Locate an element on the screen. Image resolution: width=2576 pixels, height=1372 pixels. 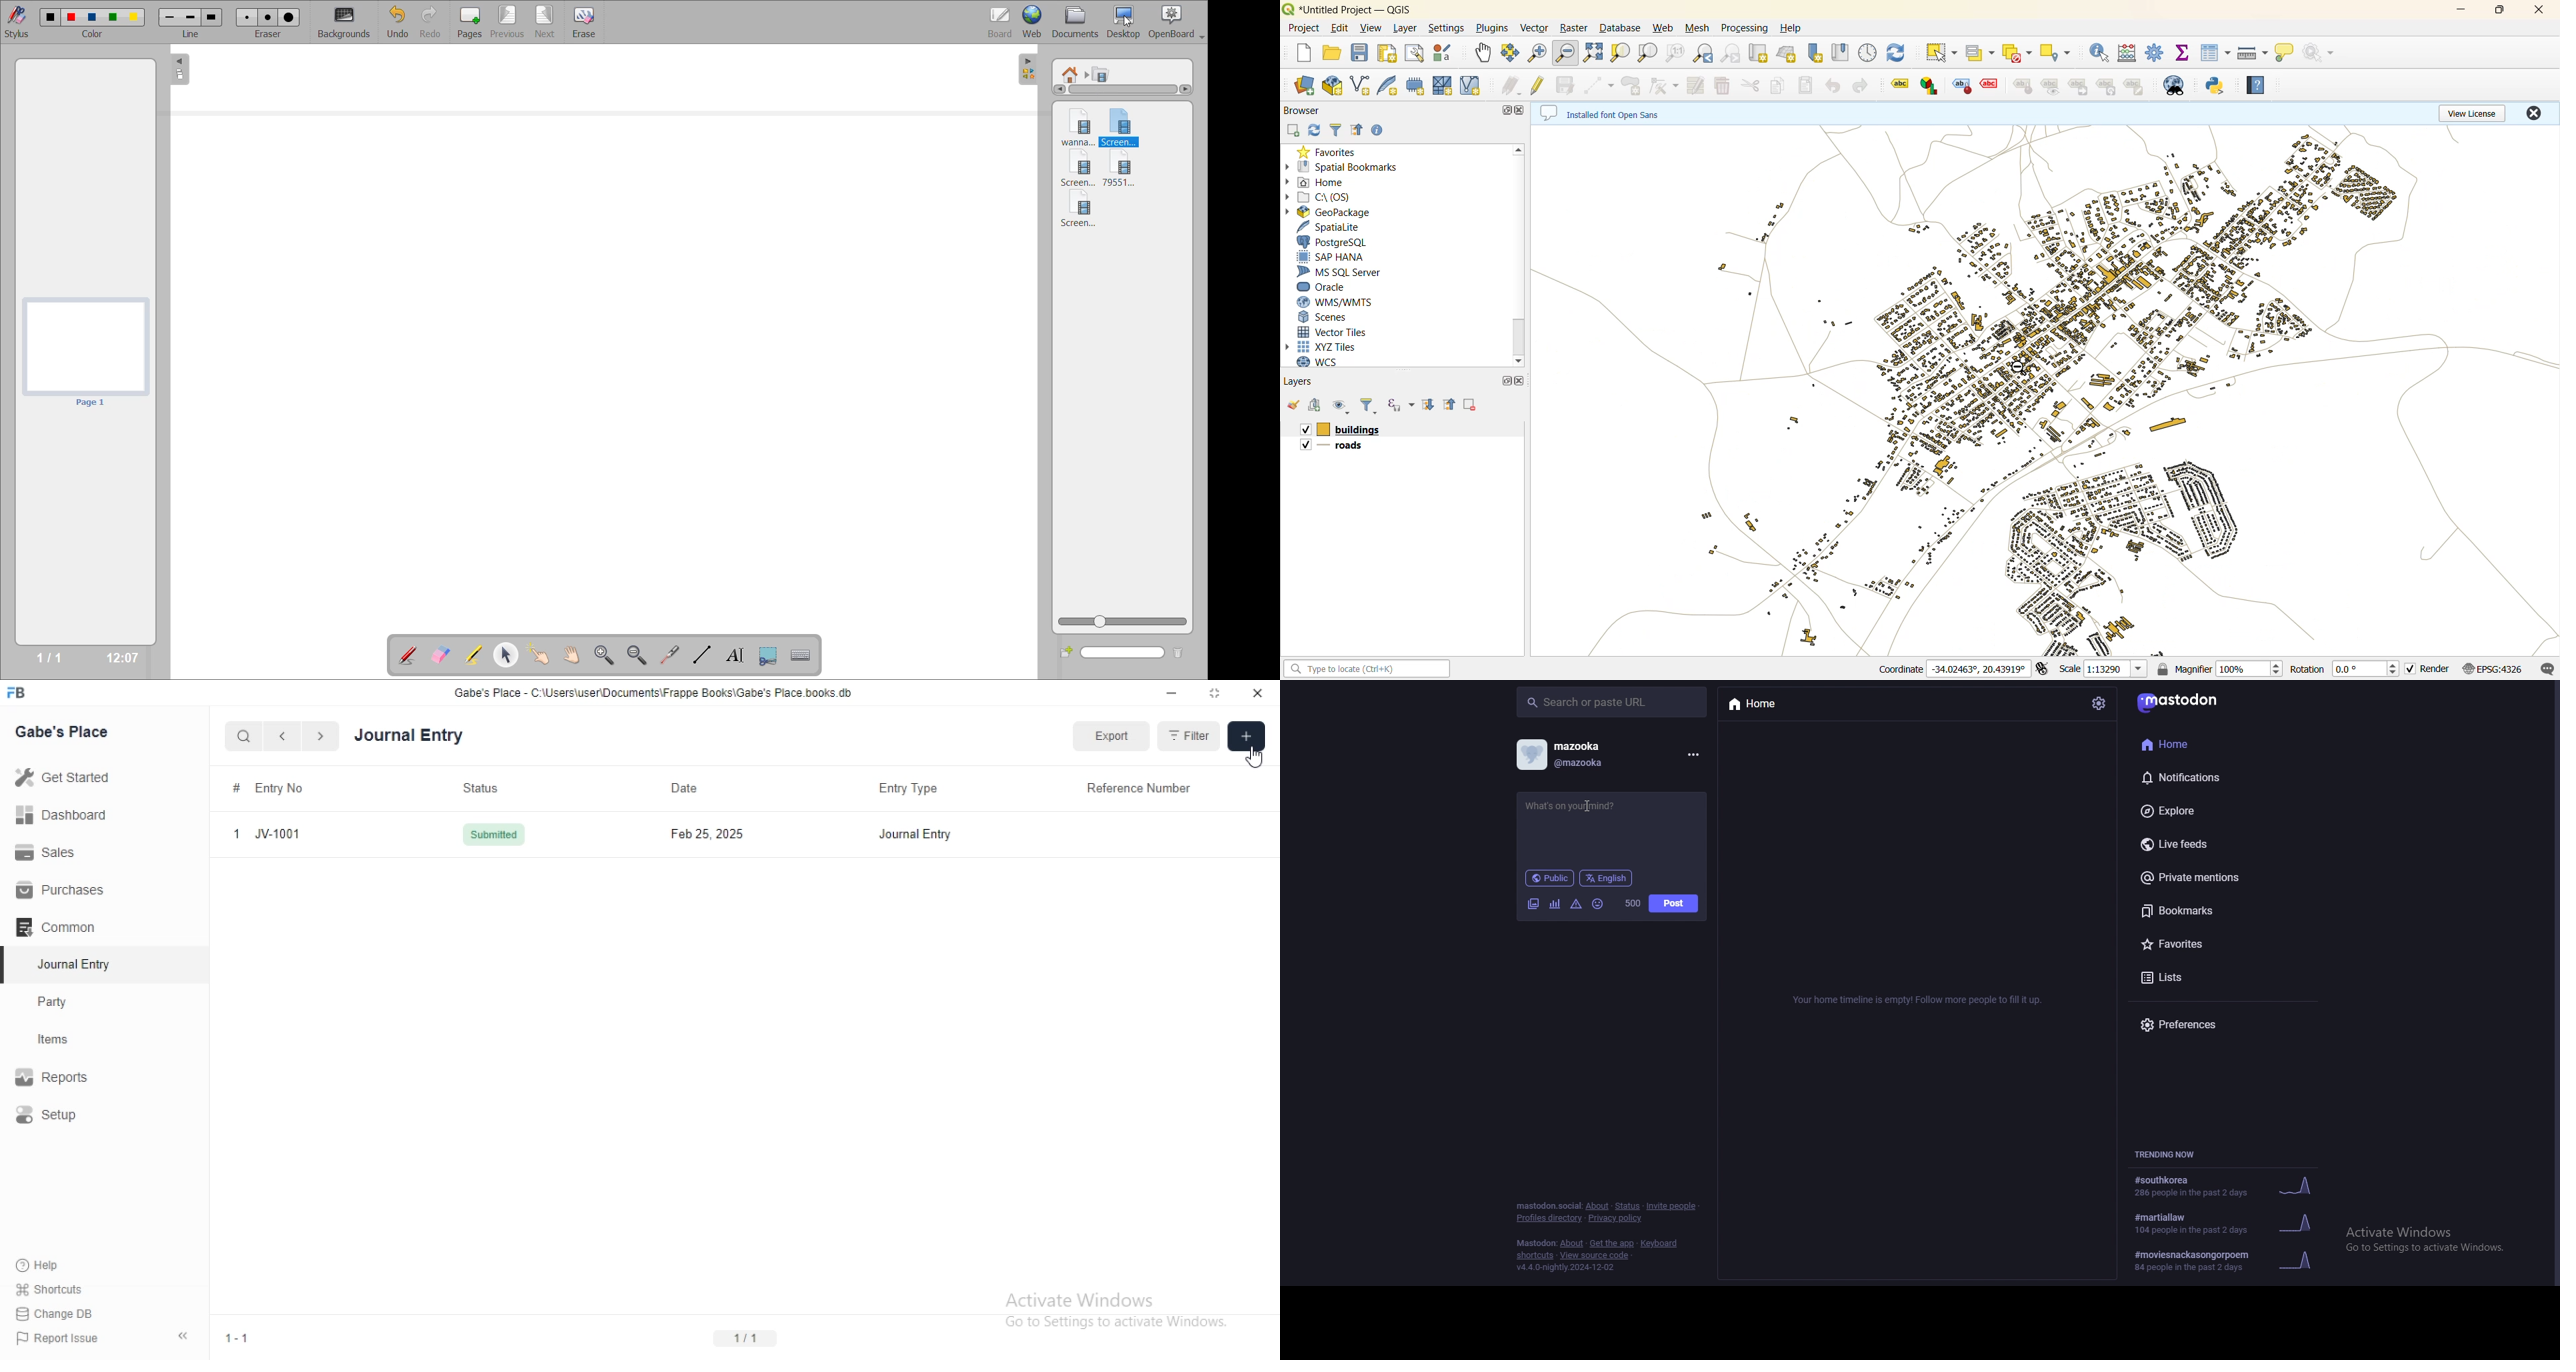
zoom out is located at coordinates (1567, 53).